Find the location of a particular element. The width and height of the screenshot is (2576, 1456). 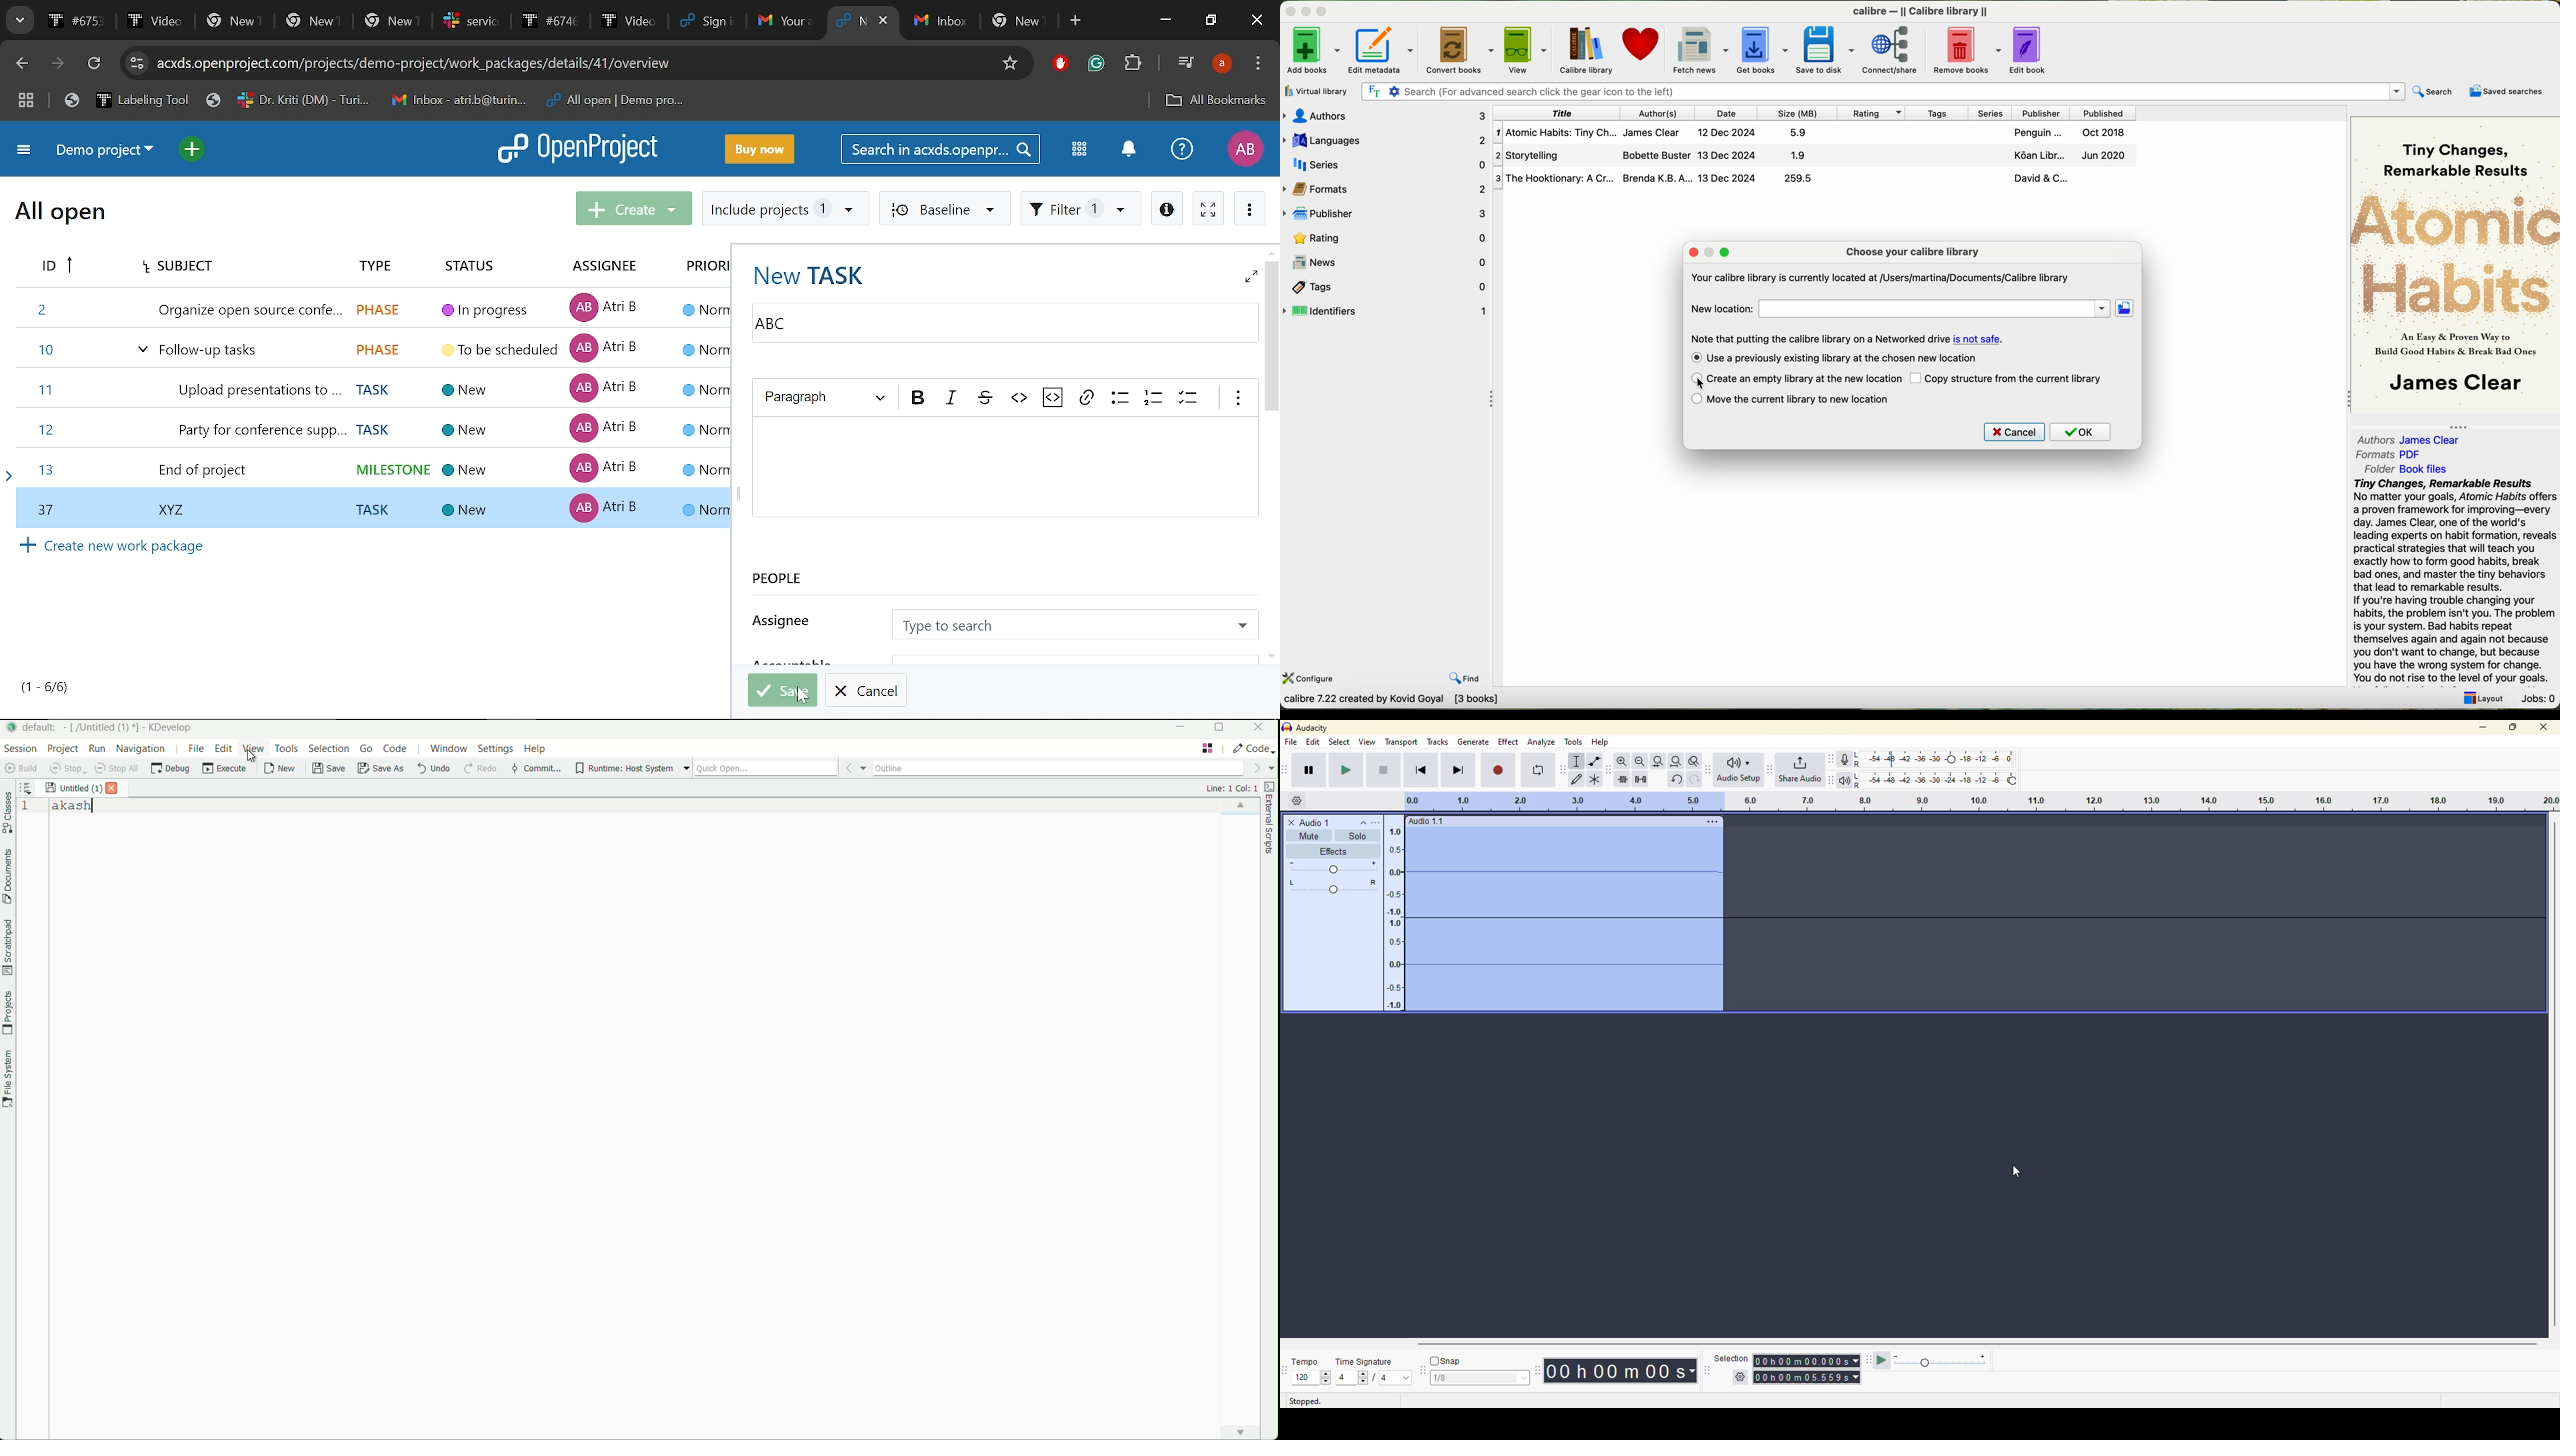

Code is located at coordinates (1018, 398).